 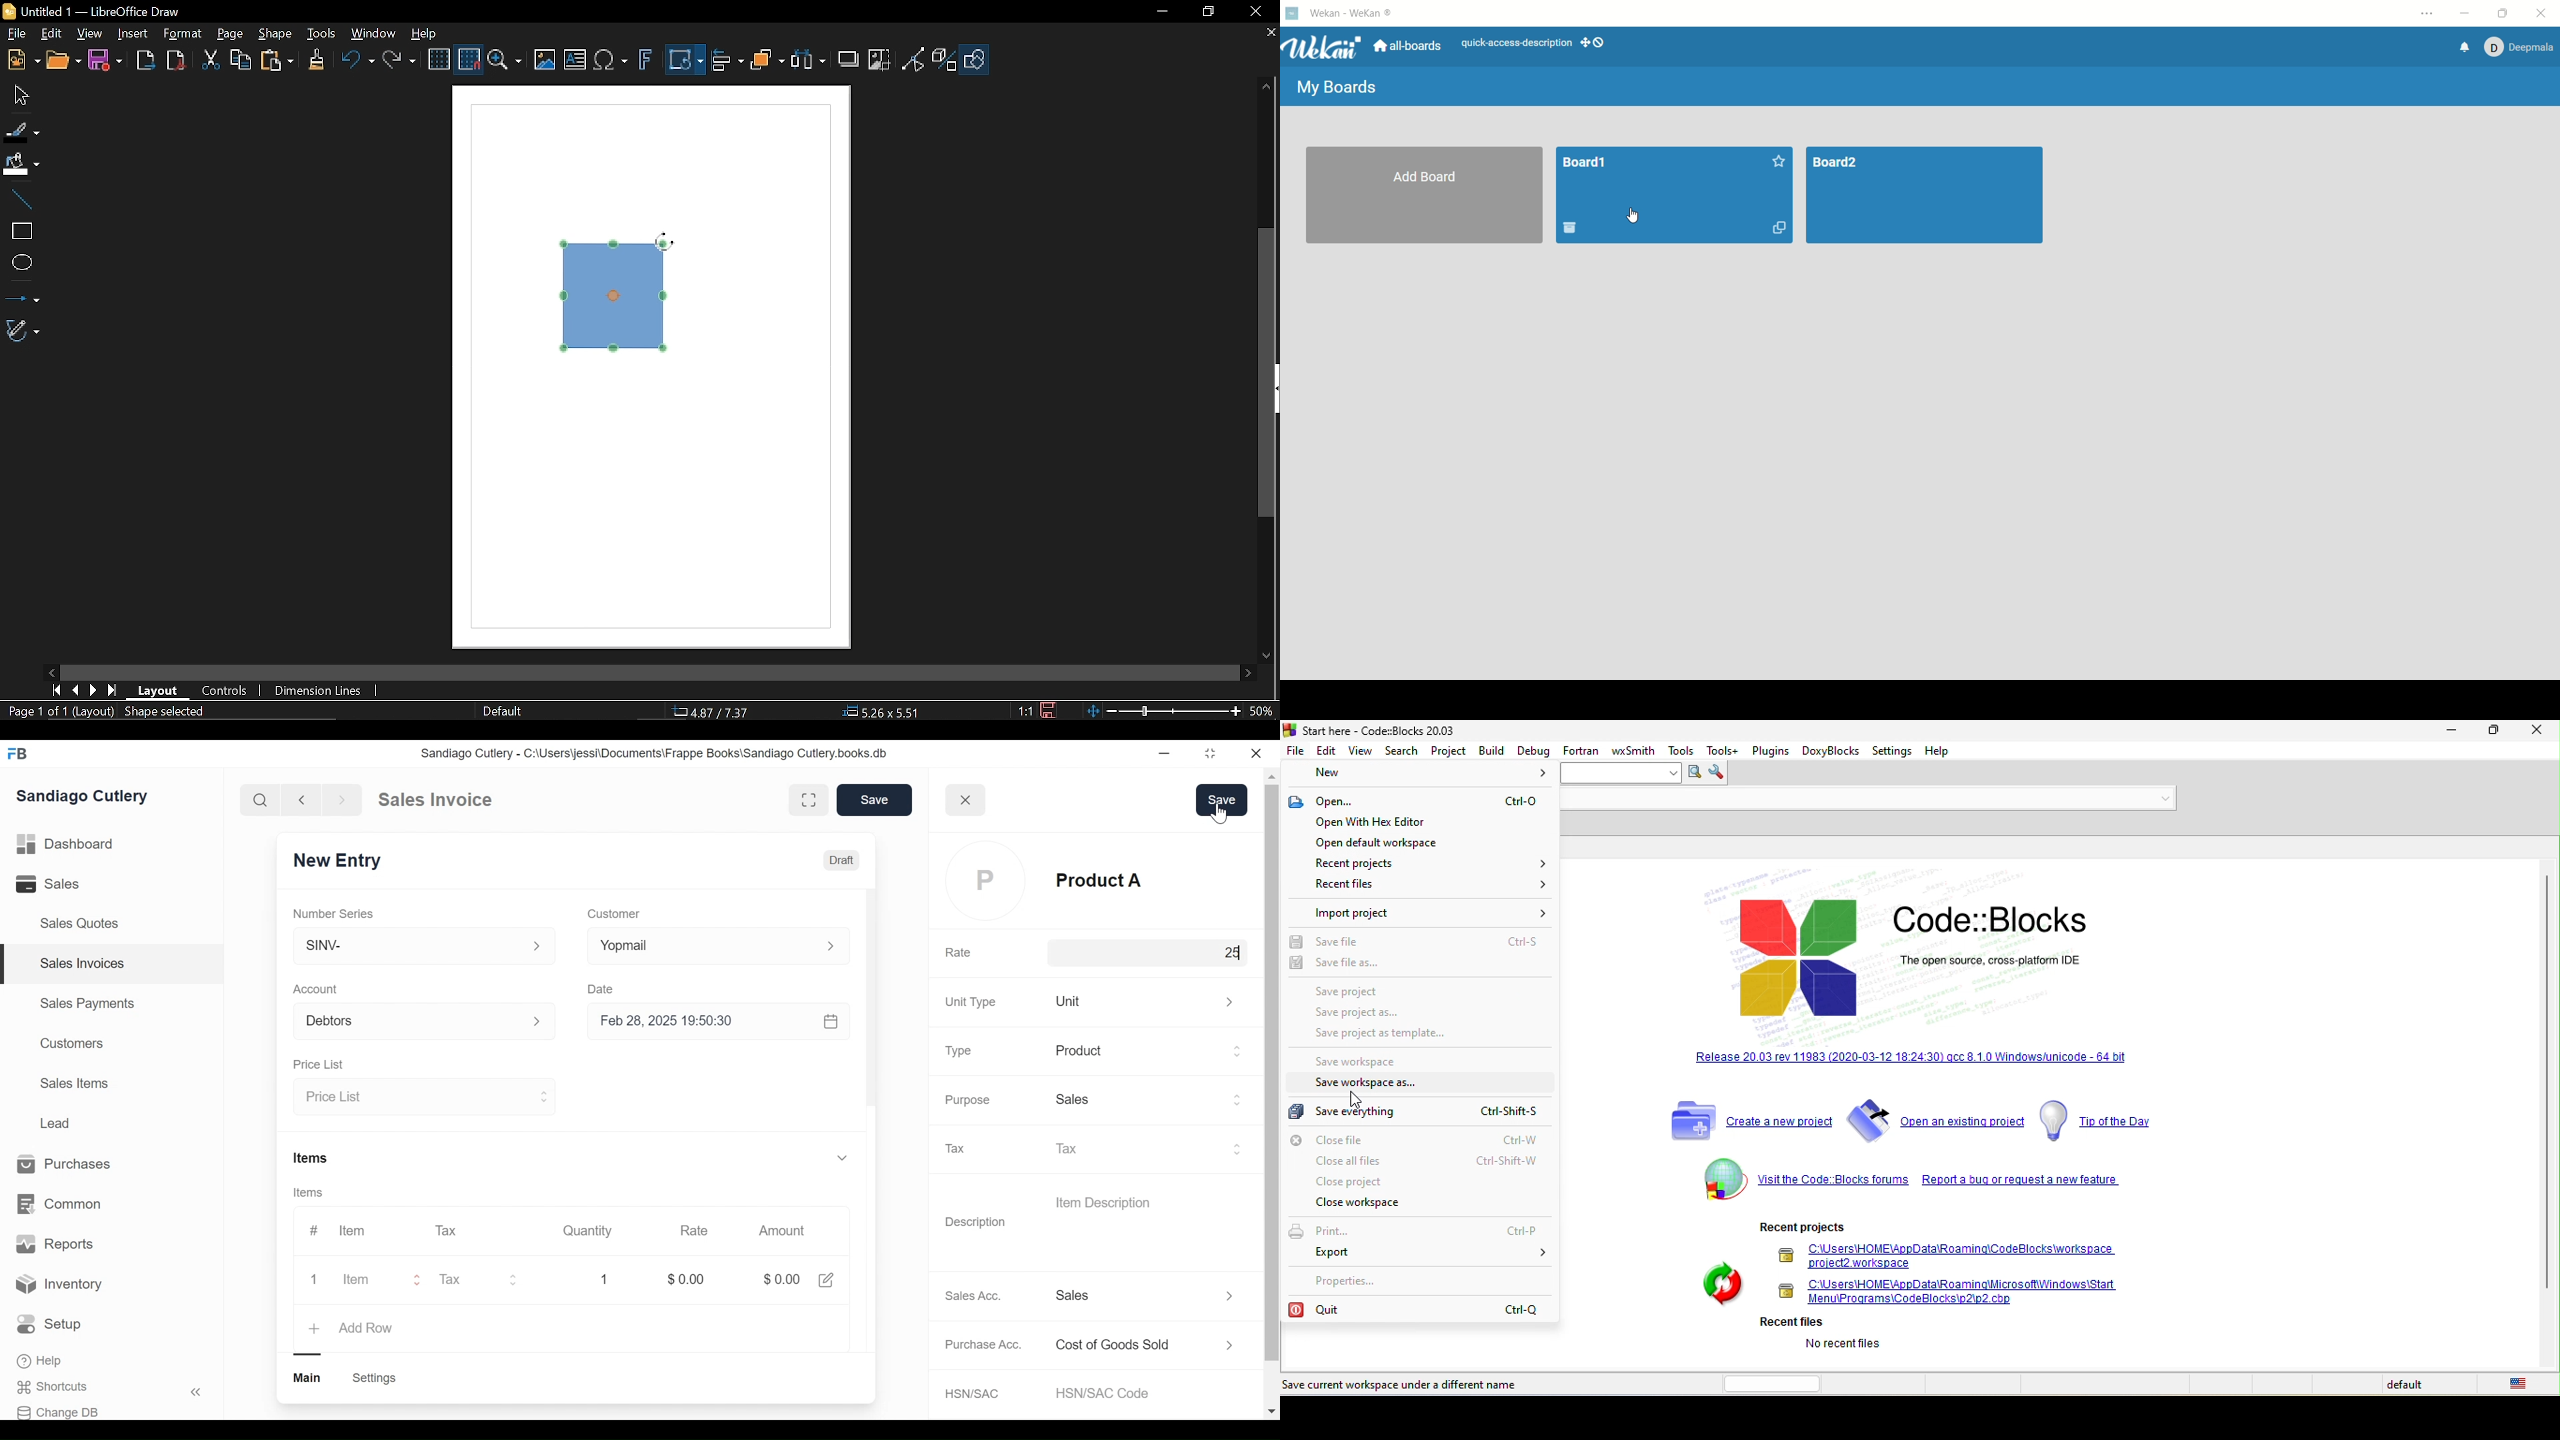 I want to click on HSN/SAC, so click(x=974, y=1394).